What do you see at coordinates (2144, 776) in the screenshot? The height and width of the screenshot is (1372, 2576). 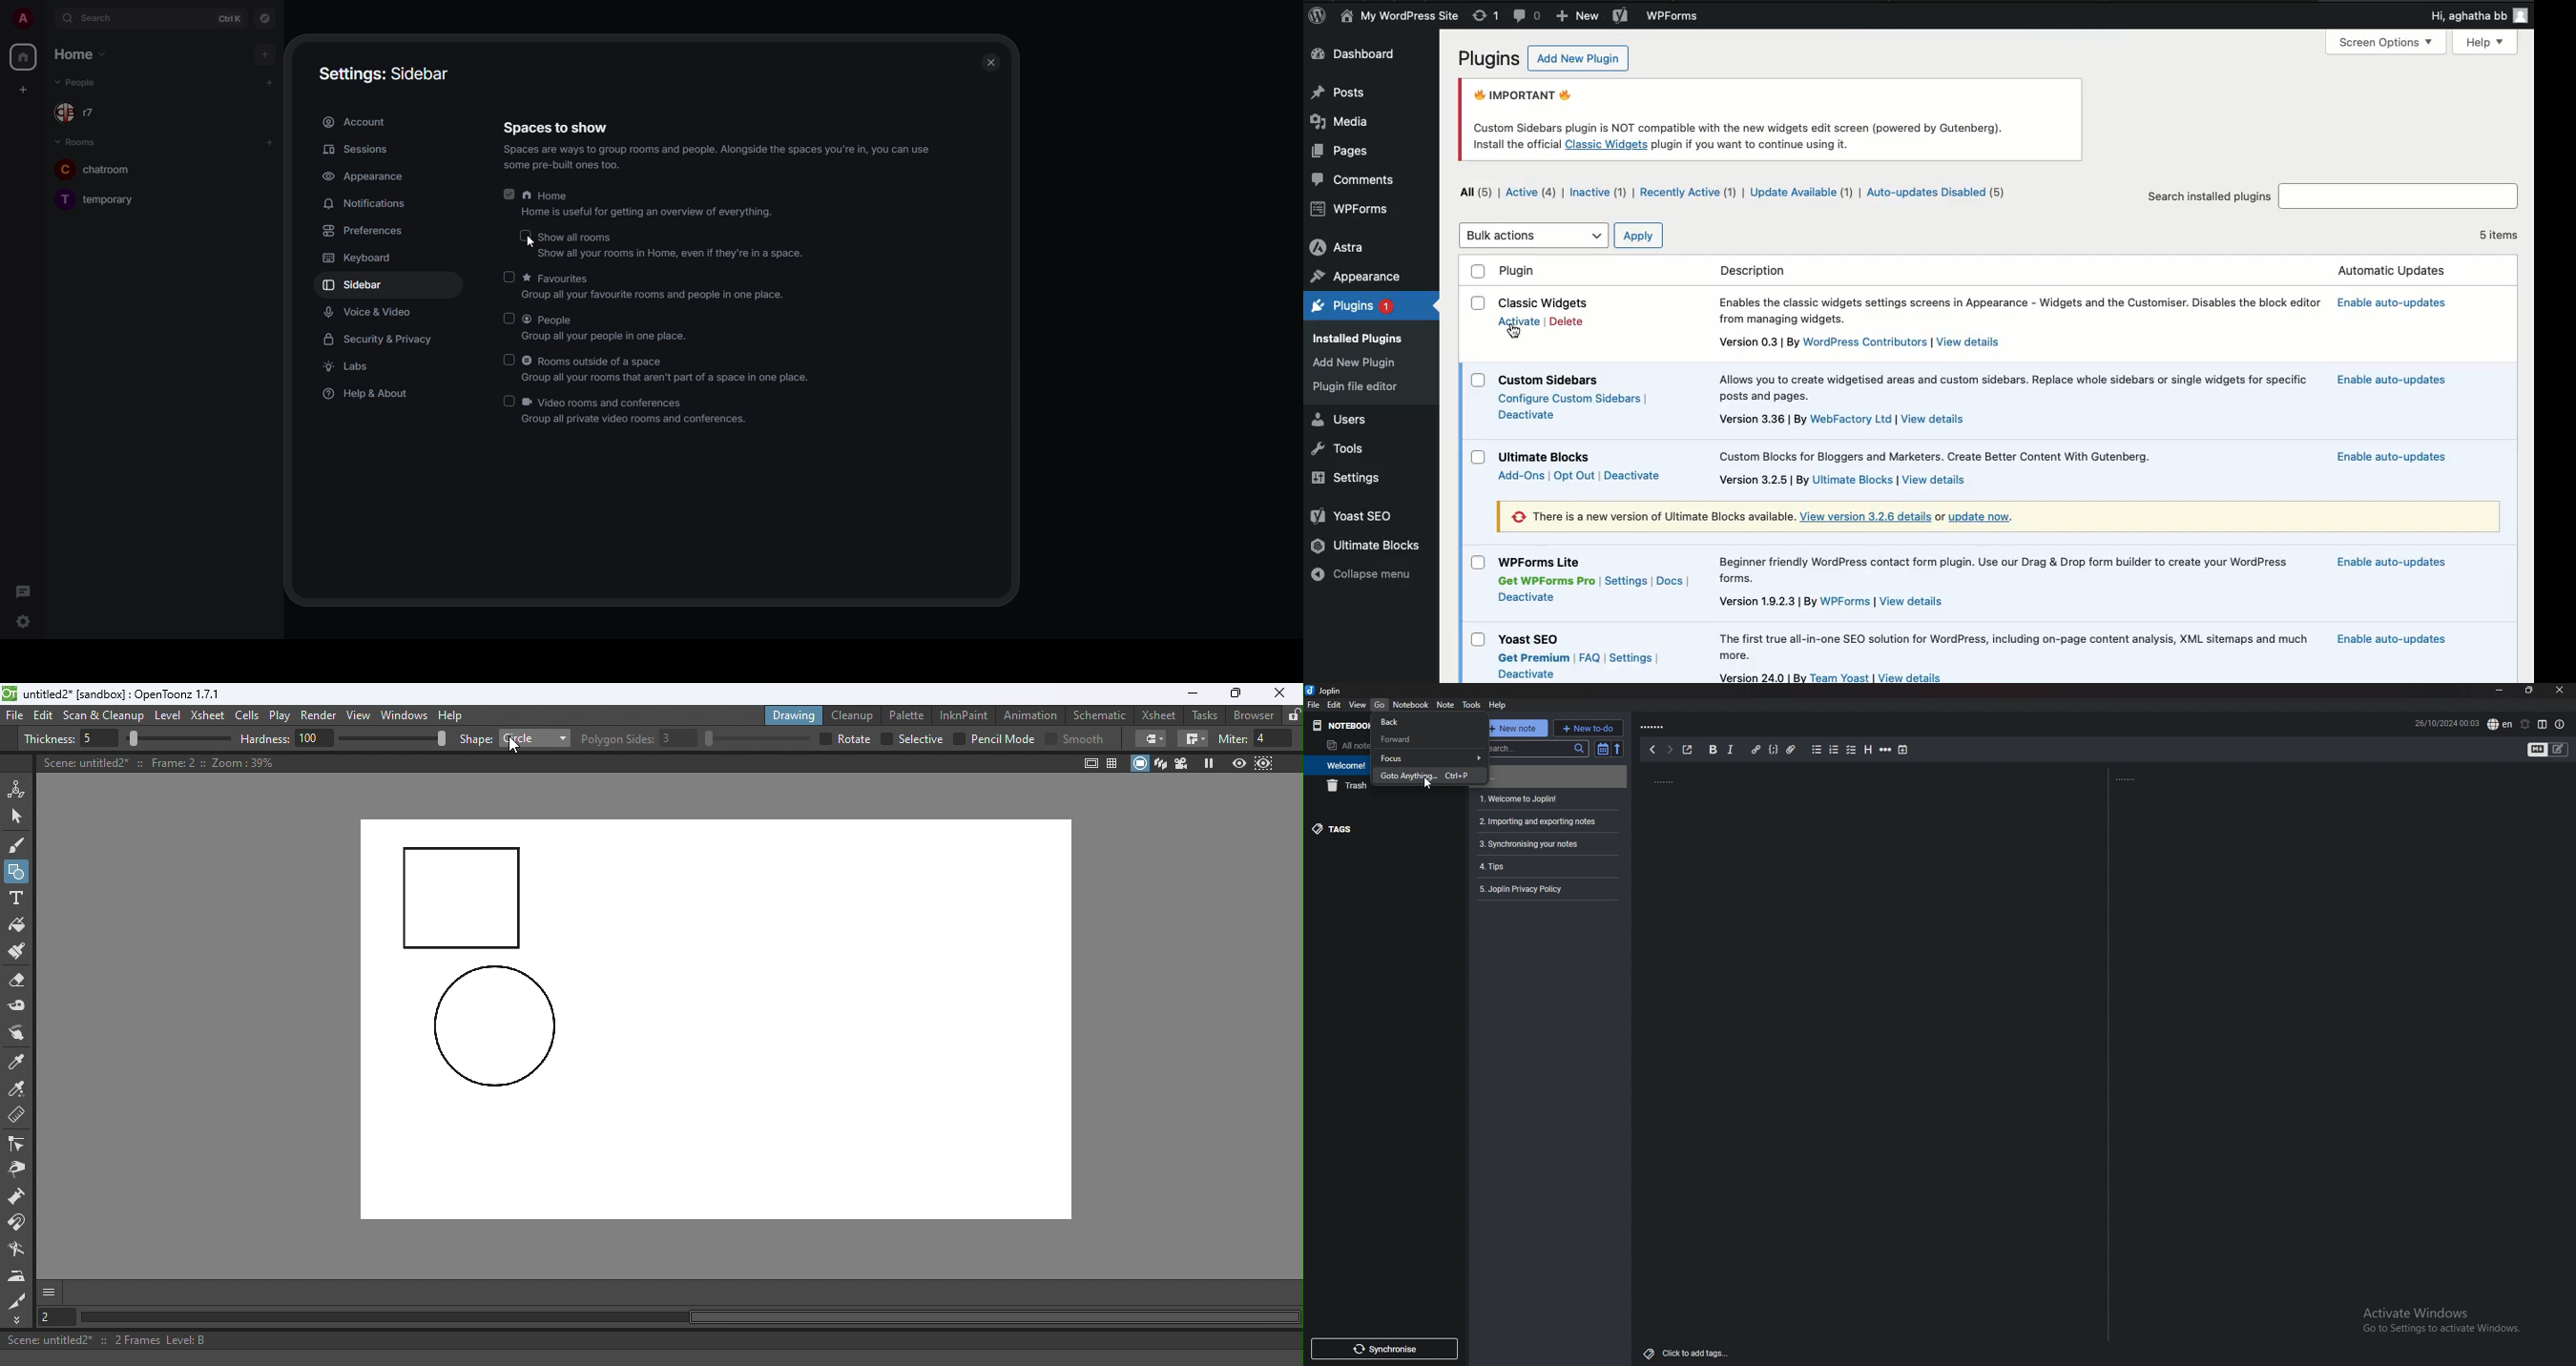 I see `note text` at bounding box center [2144, 776].